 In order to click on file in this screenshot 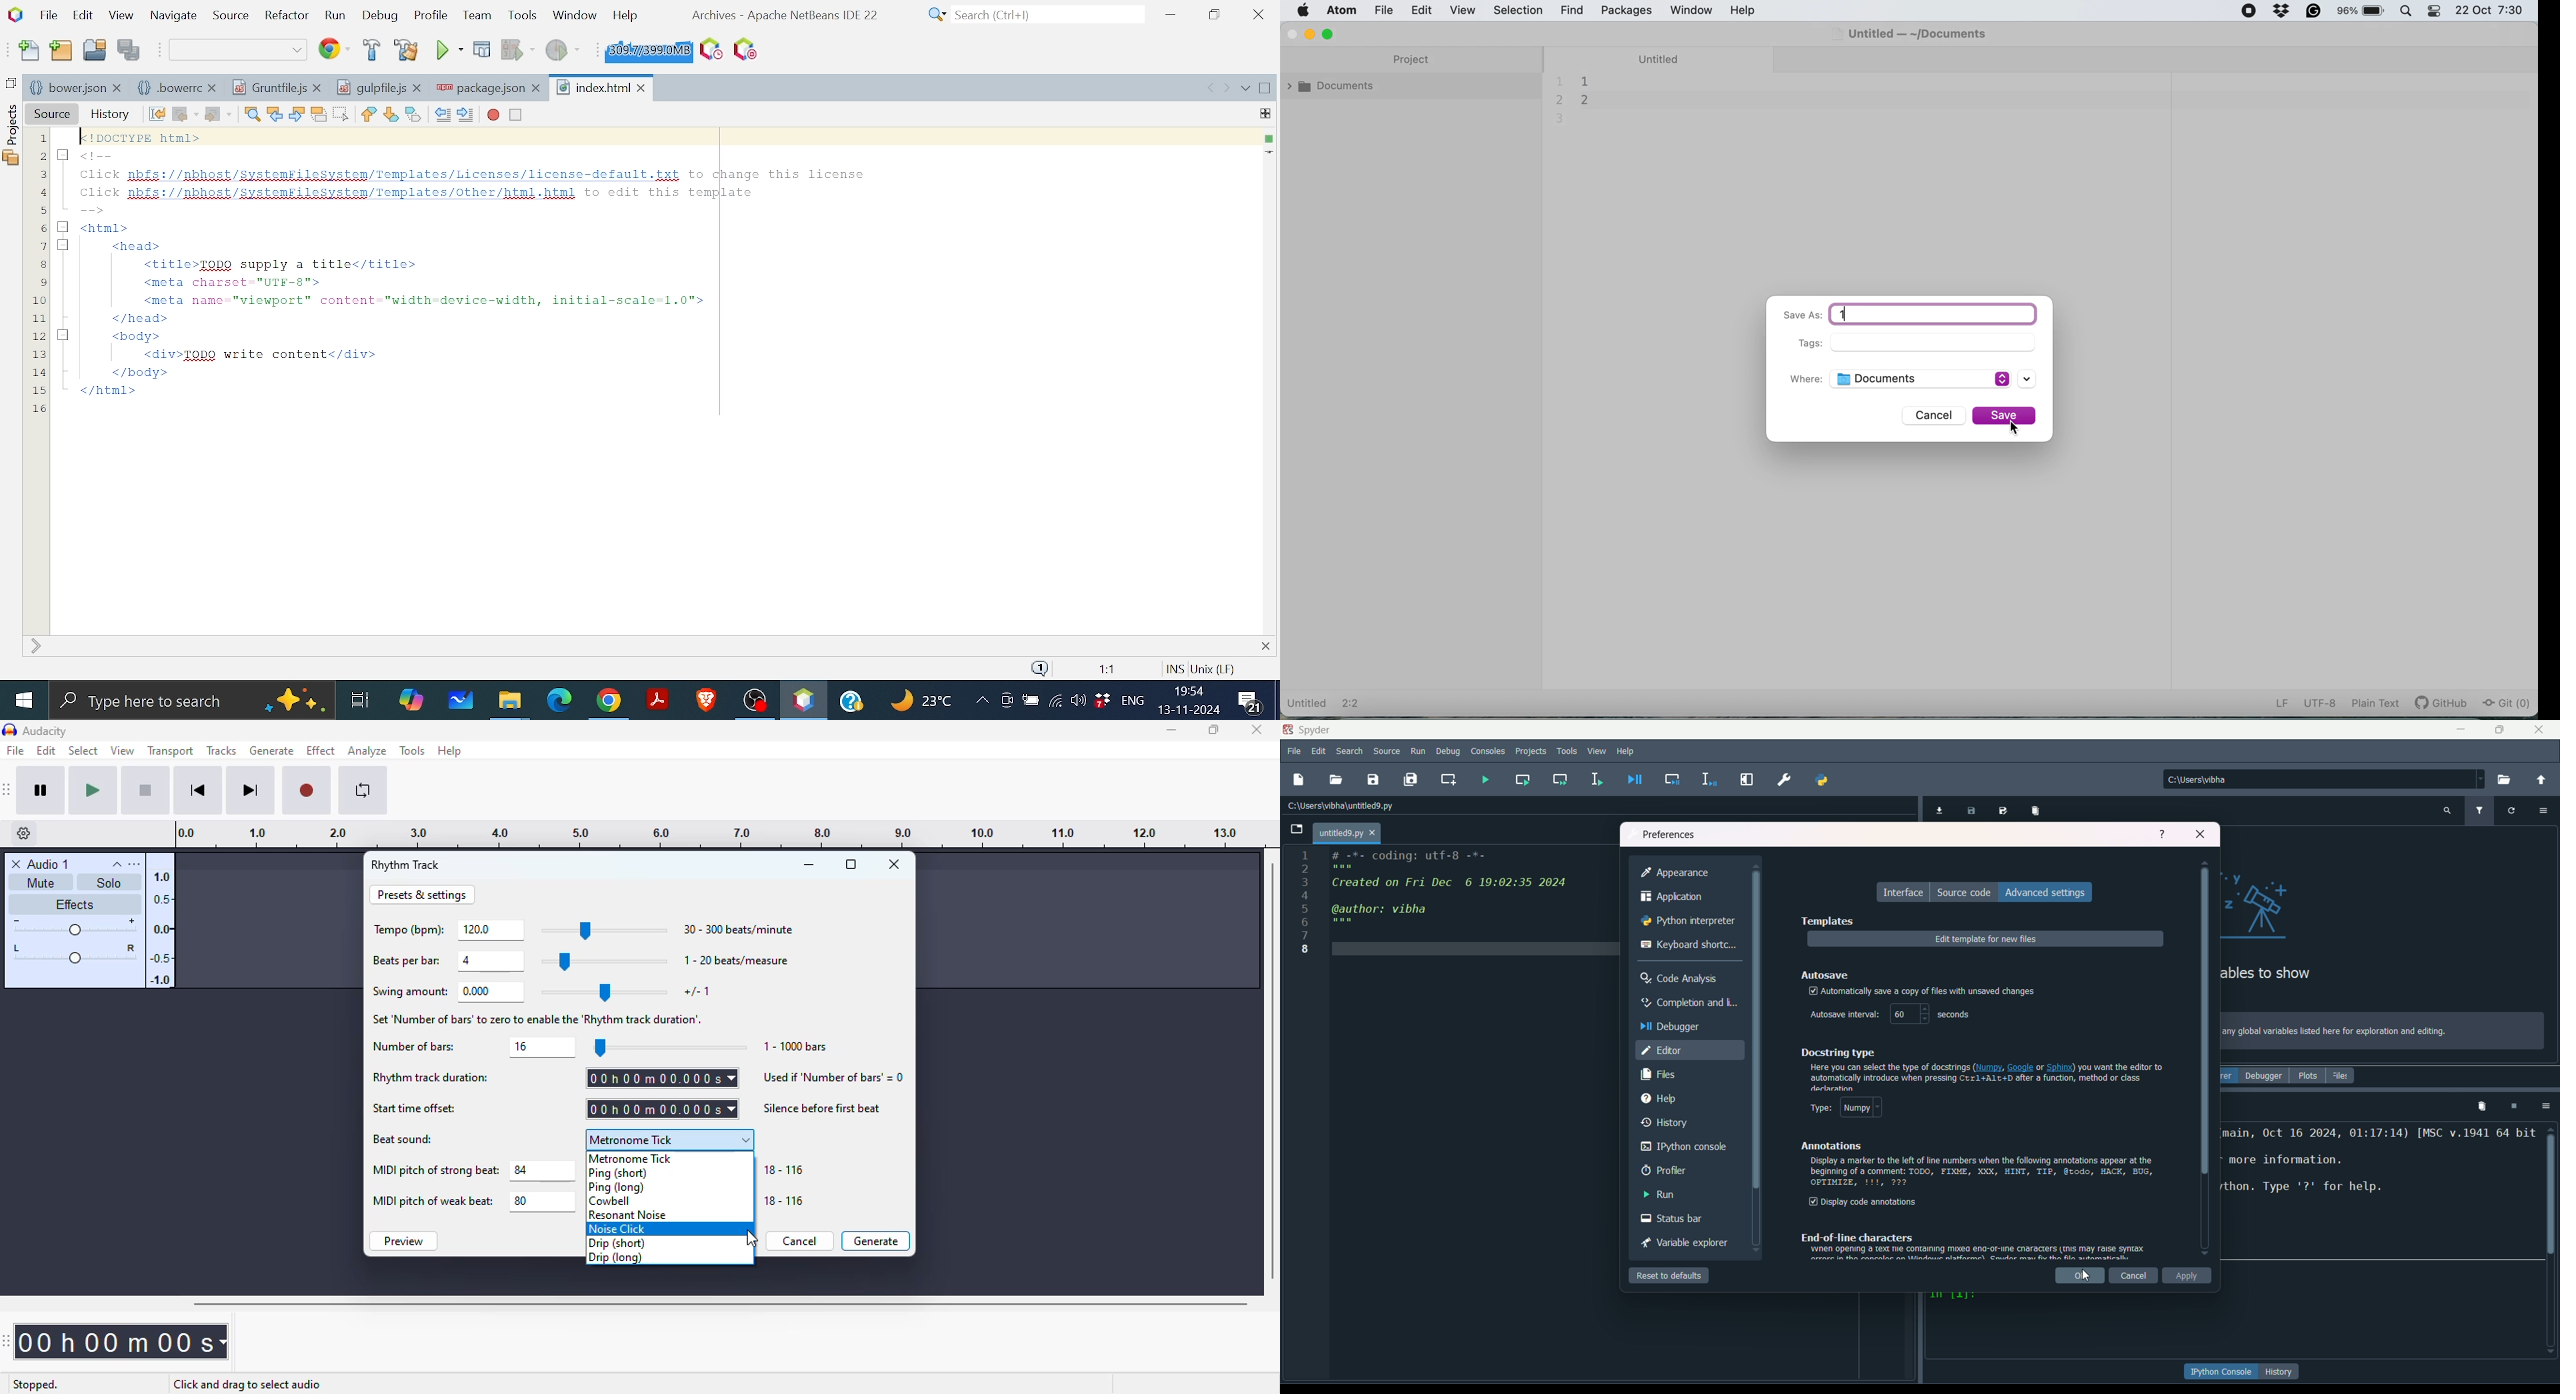, I will do `click(15, 749)`.